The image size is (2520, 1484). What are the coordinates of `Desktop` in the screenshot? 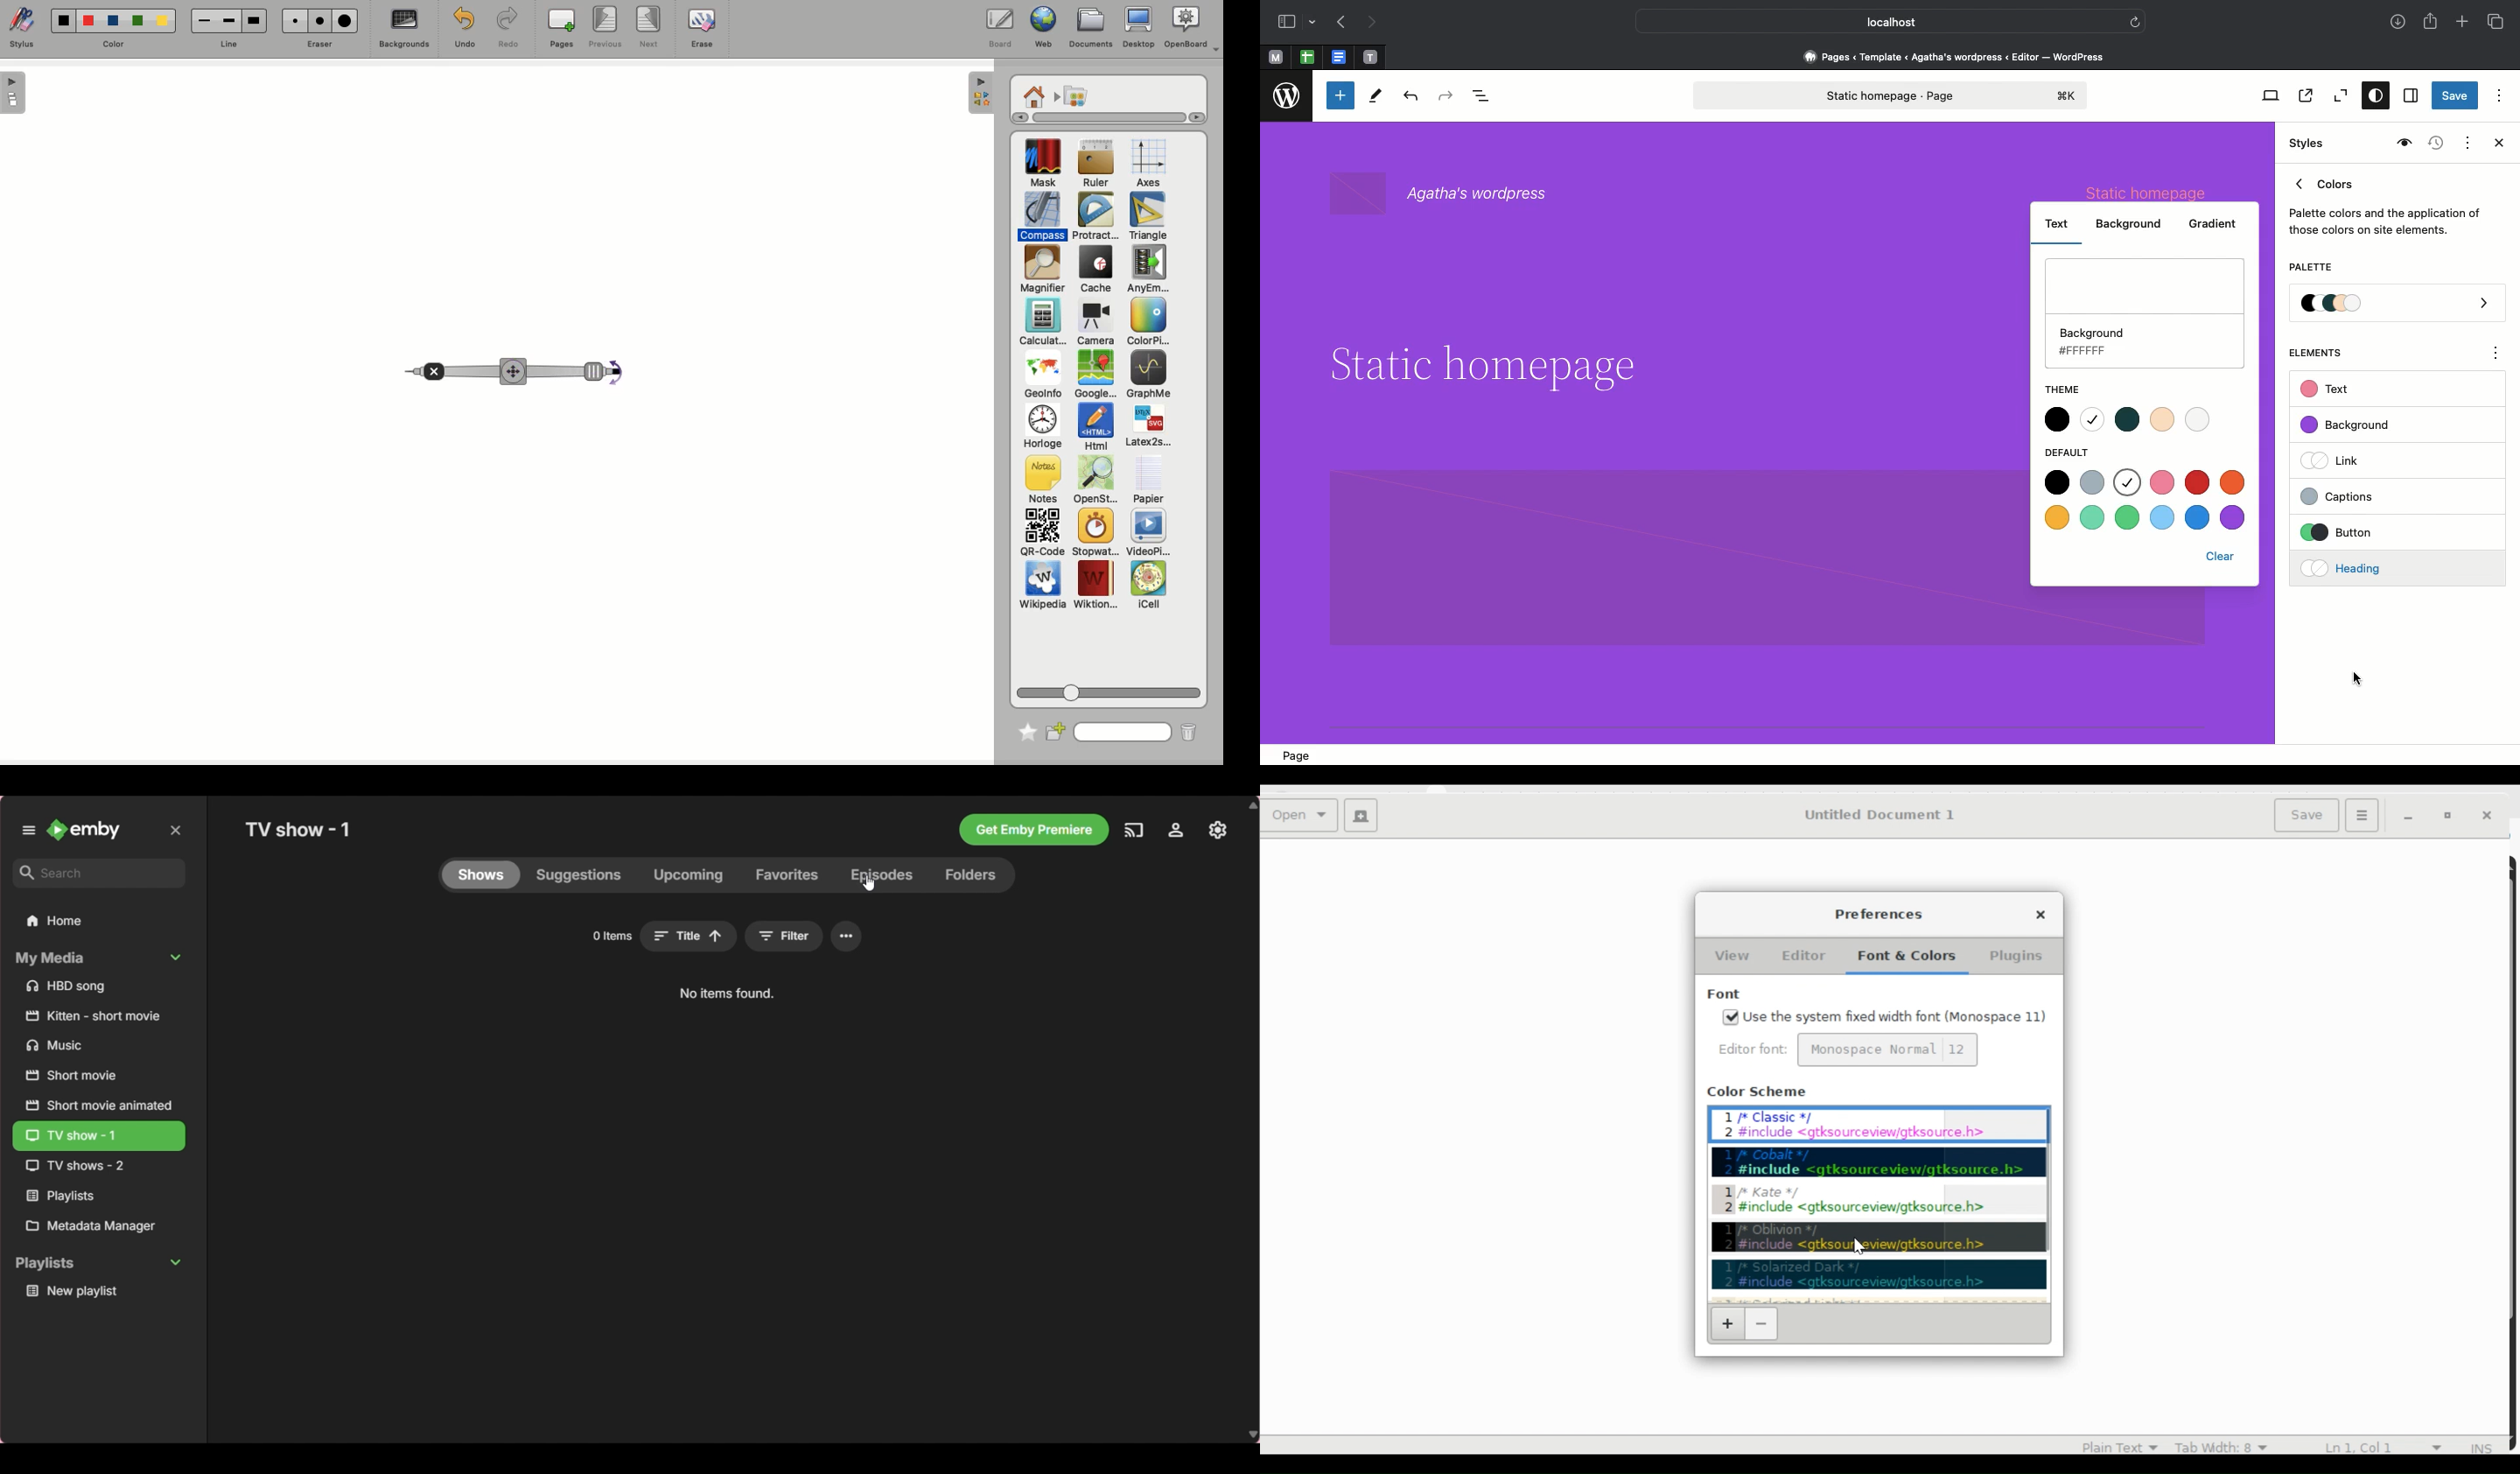 It's located at (1139, 31).